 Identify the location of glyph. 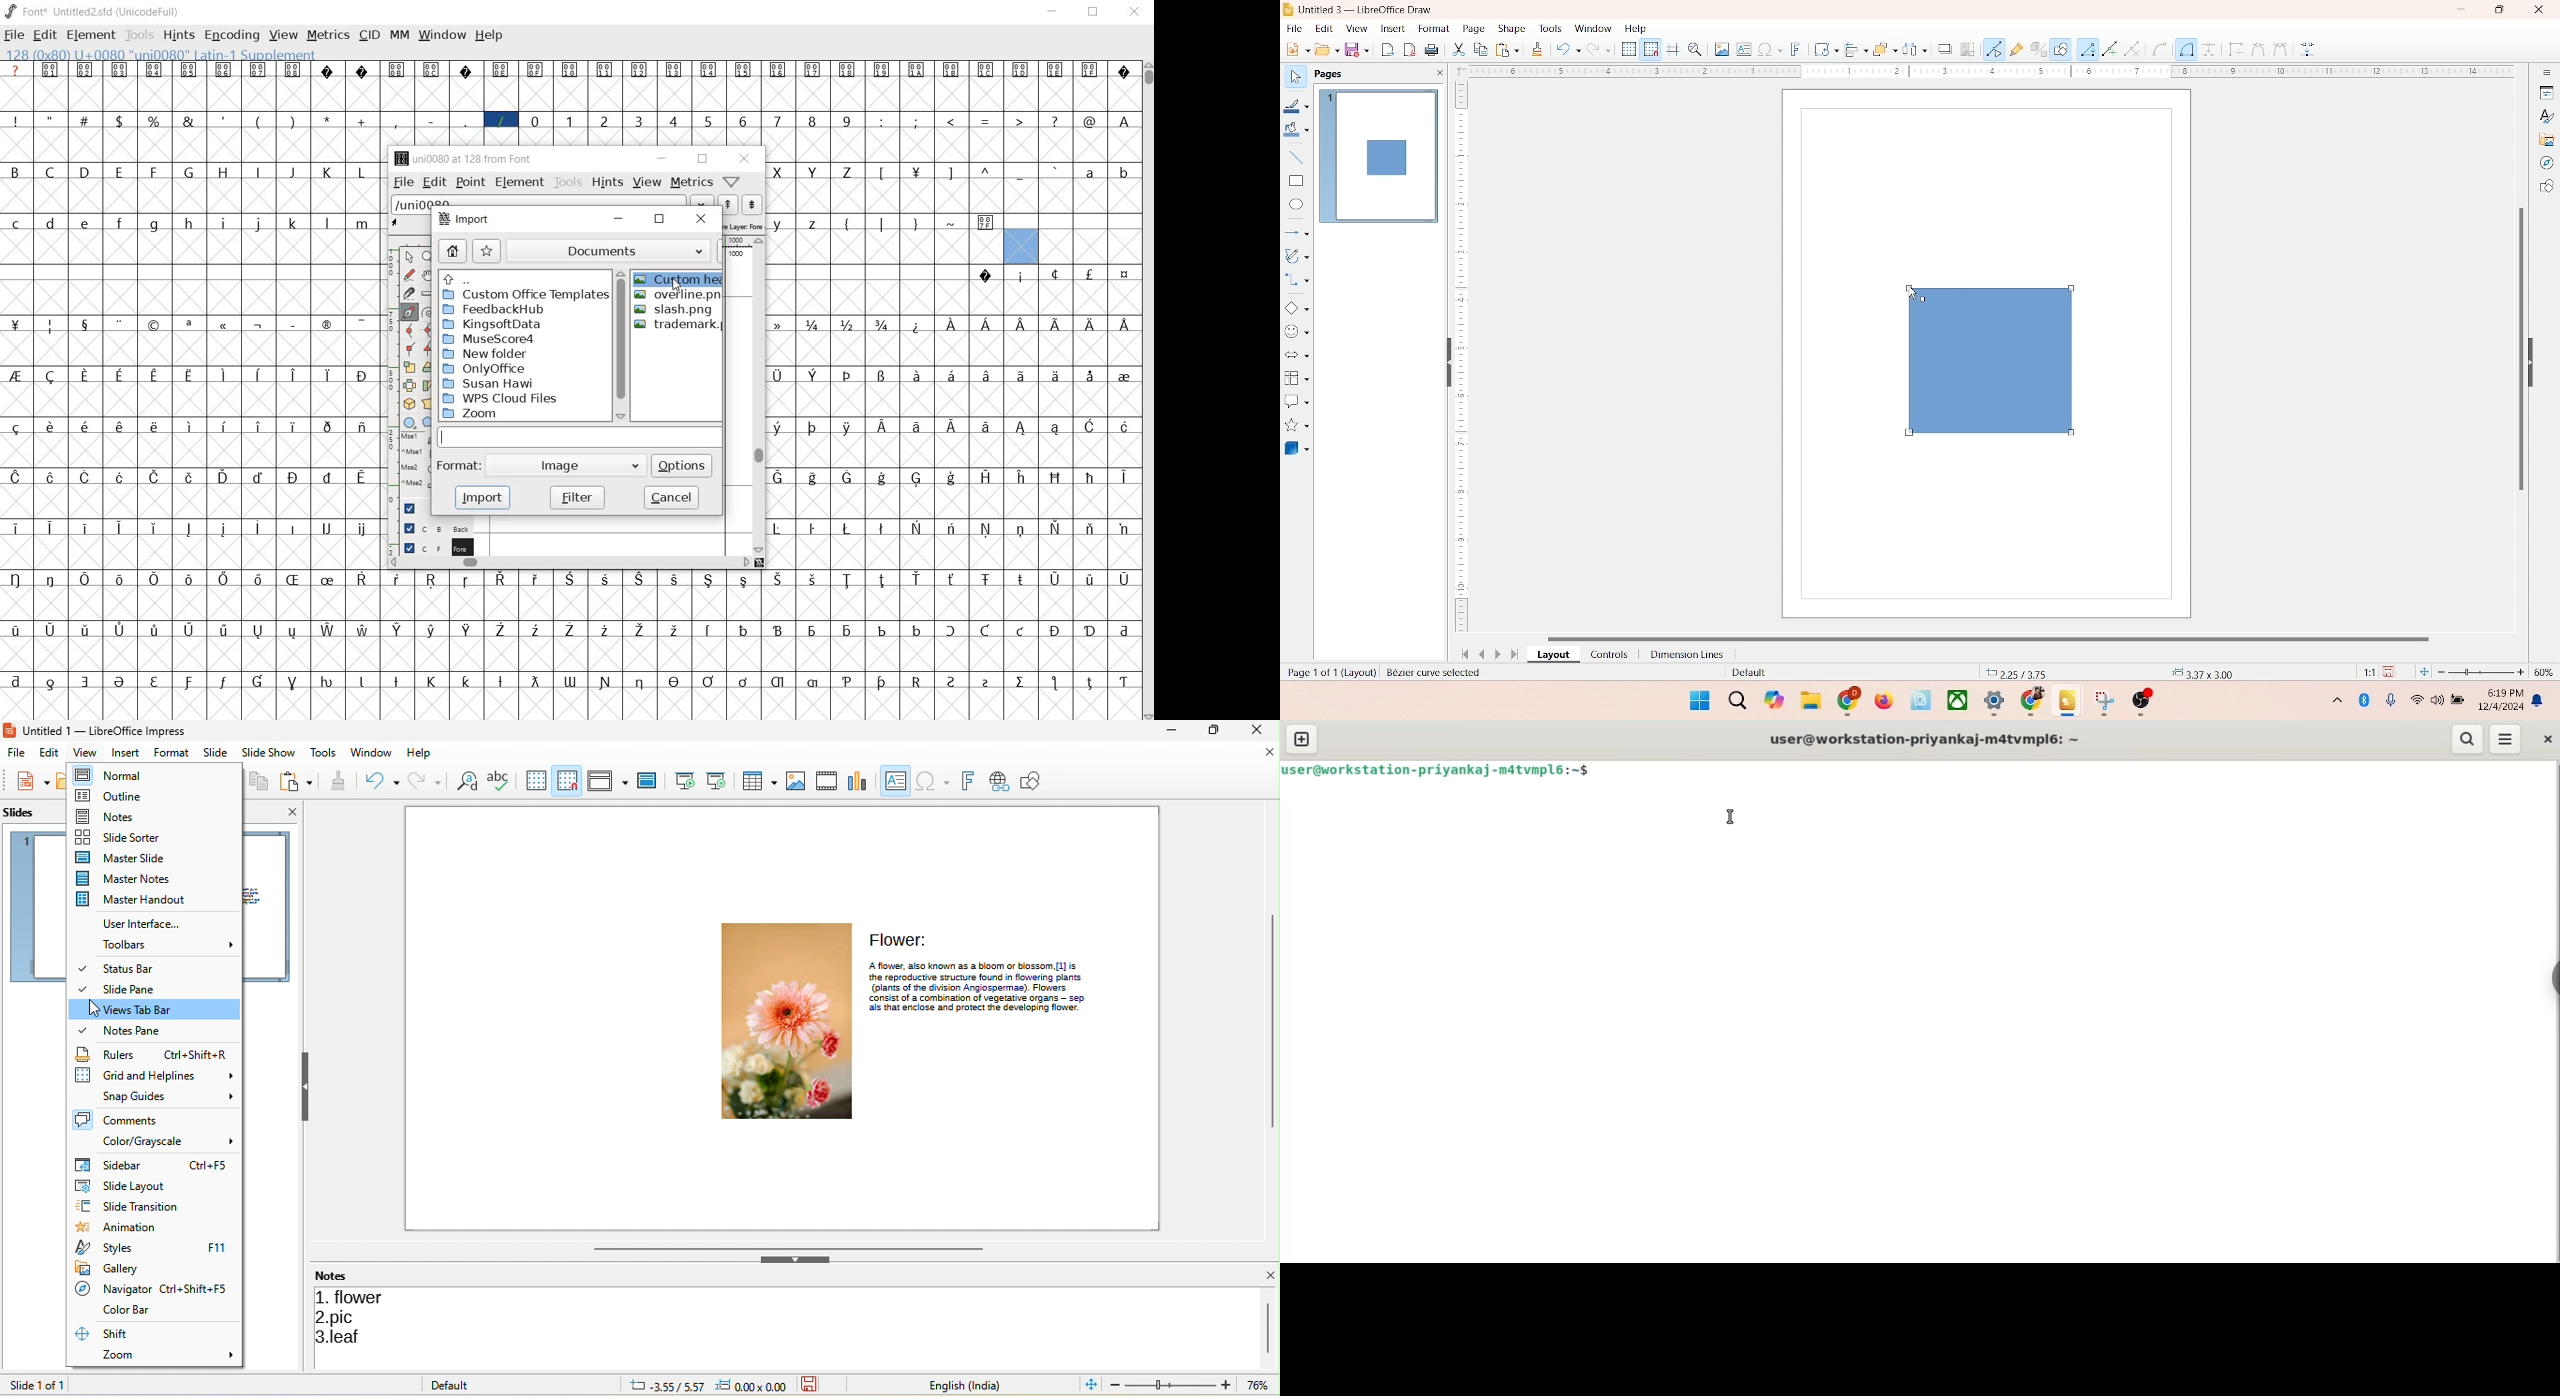
(465, 581).